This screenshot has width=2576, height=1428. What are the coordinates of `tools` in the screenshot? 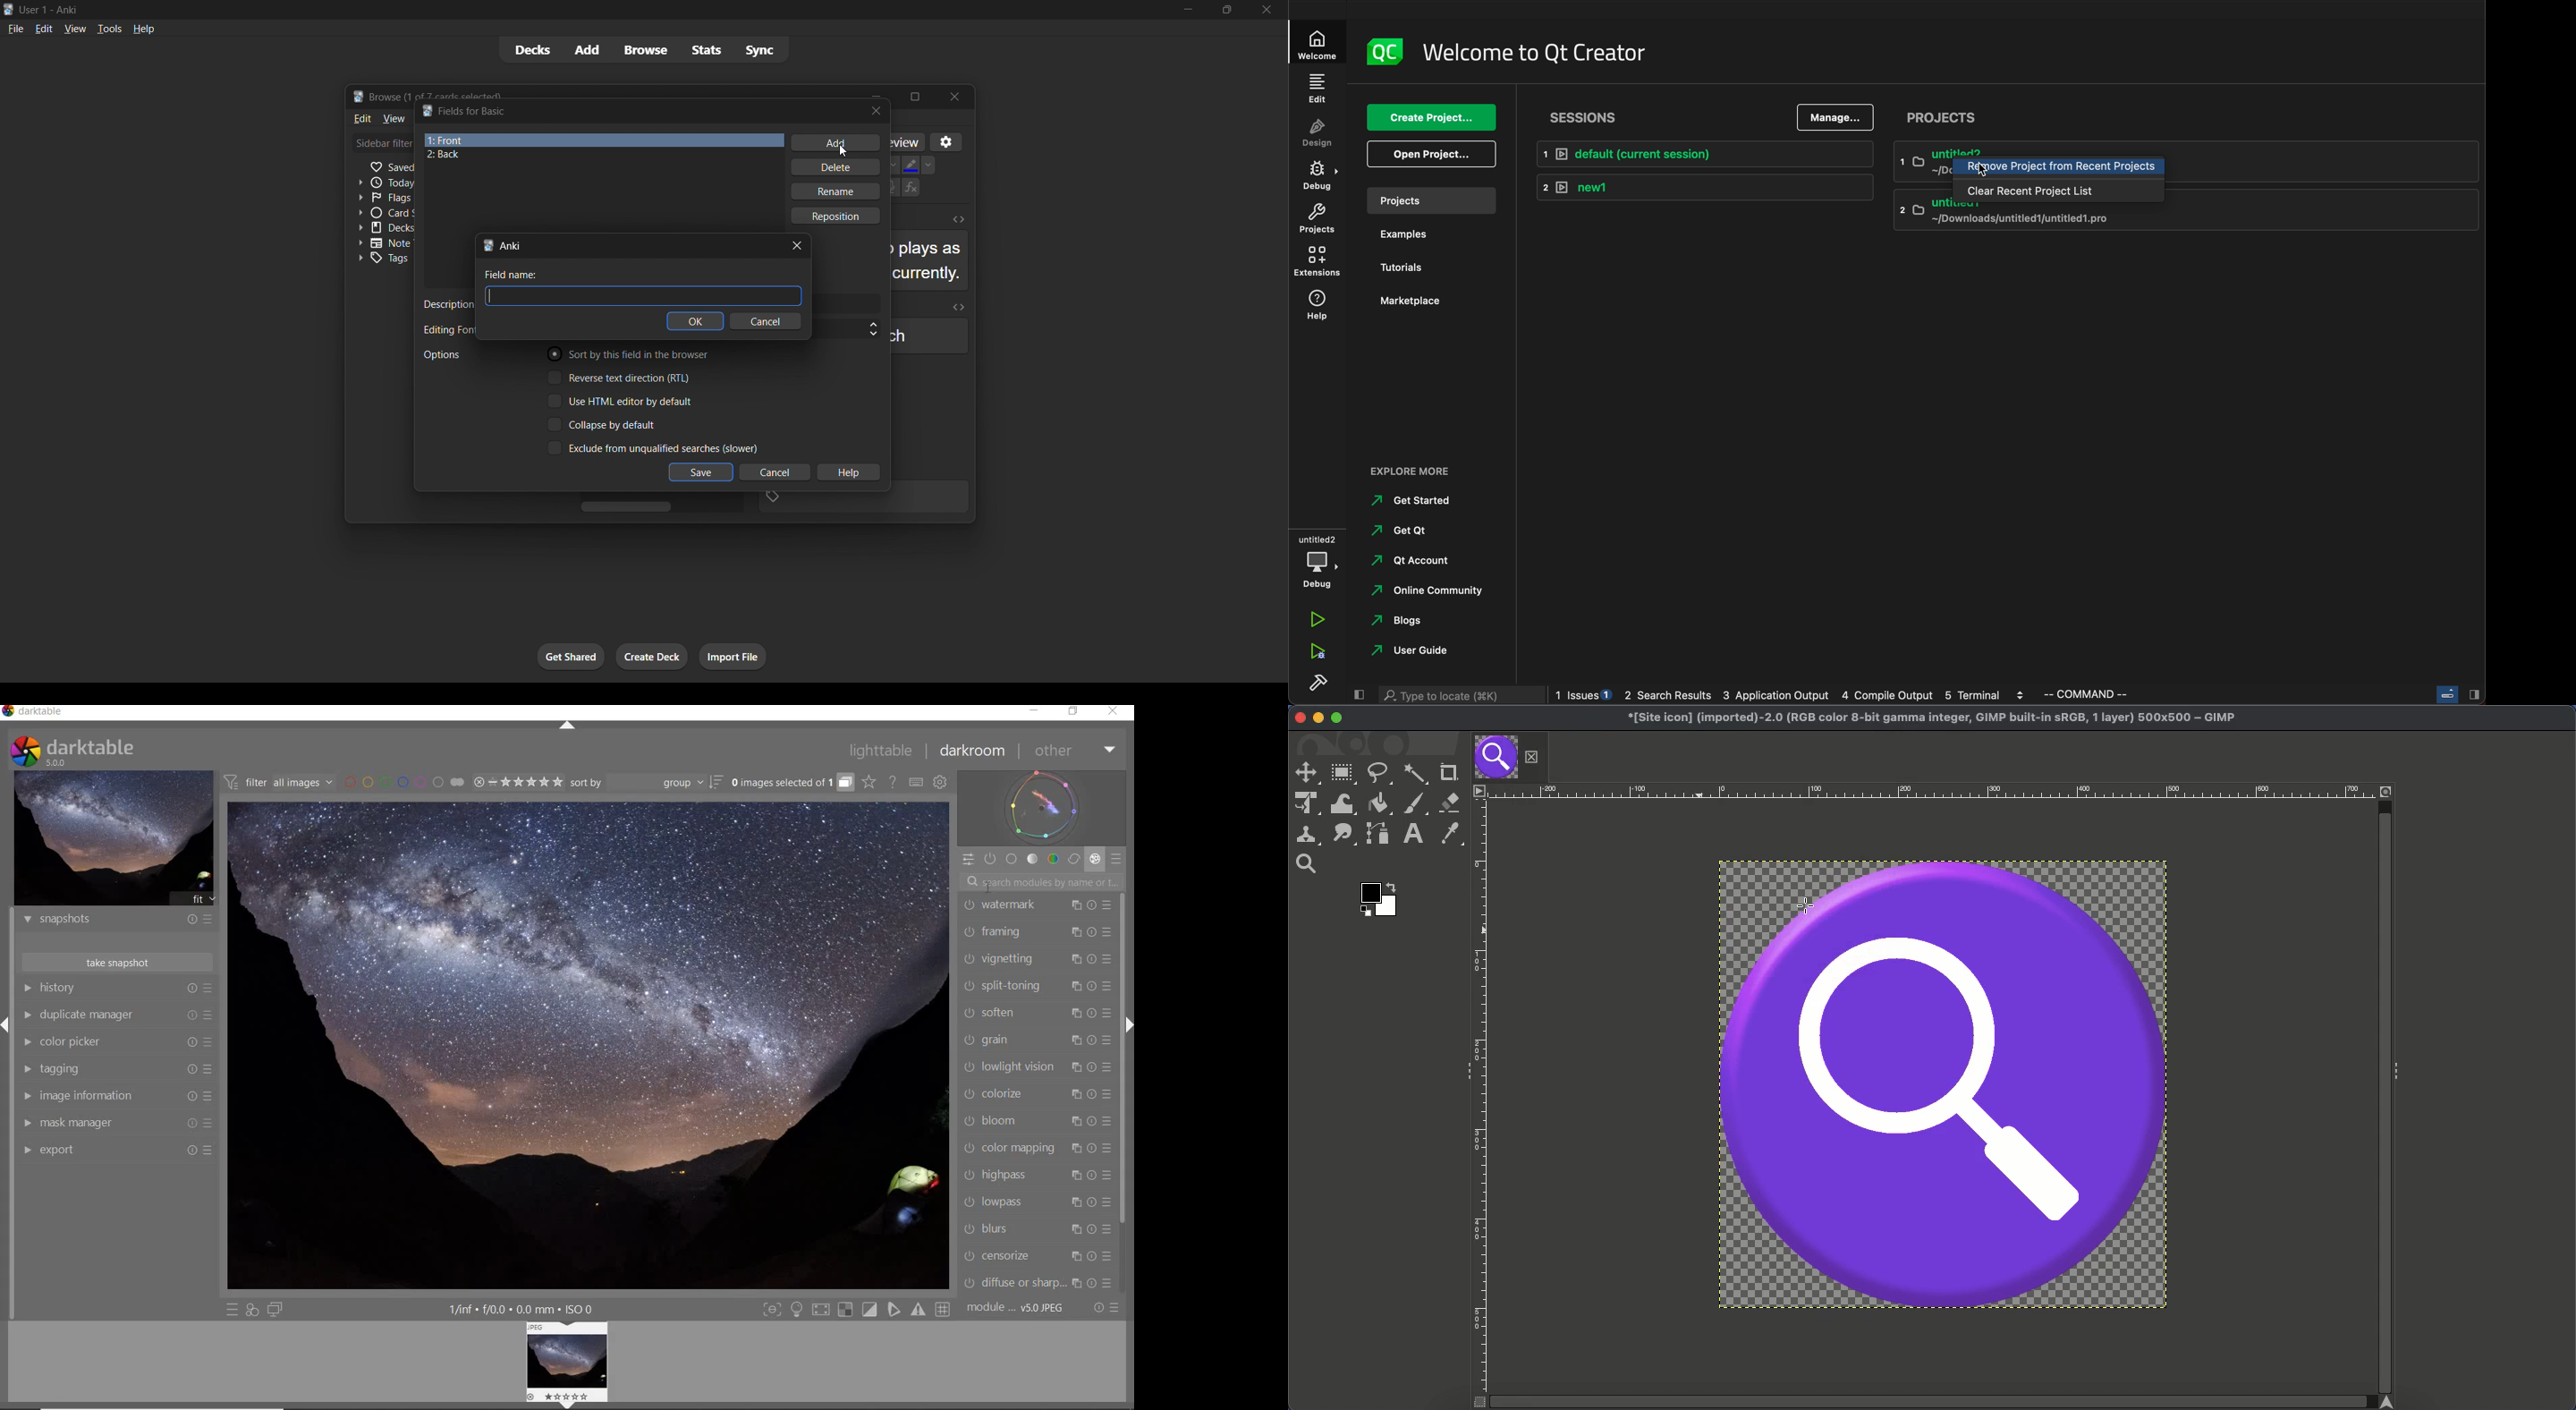 It's located at (108, 30).